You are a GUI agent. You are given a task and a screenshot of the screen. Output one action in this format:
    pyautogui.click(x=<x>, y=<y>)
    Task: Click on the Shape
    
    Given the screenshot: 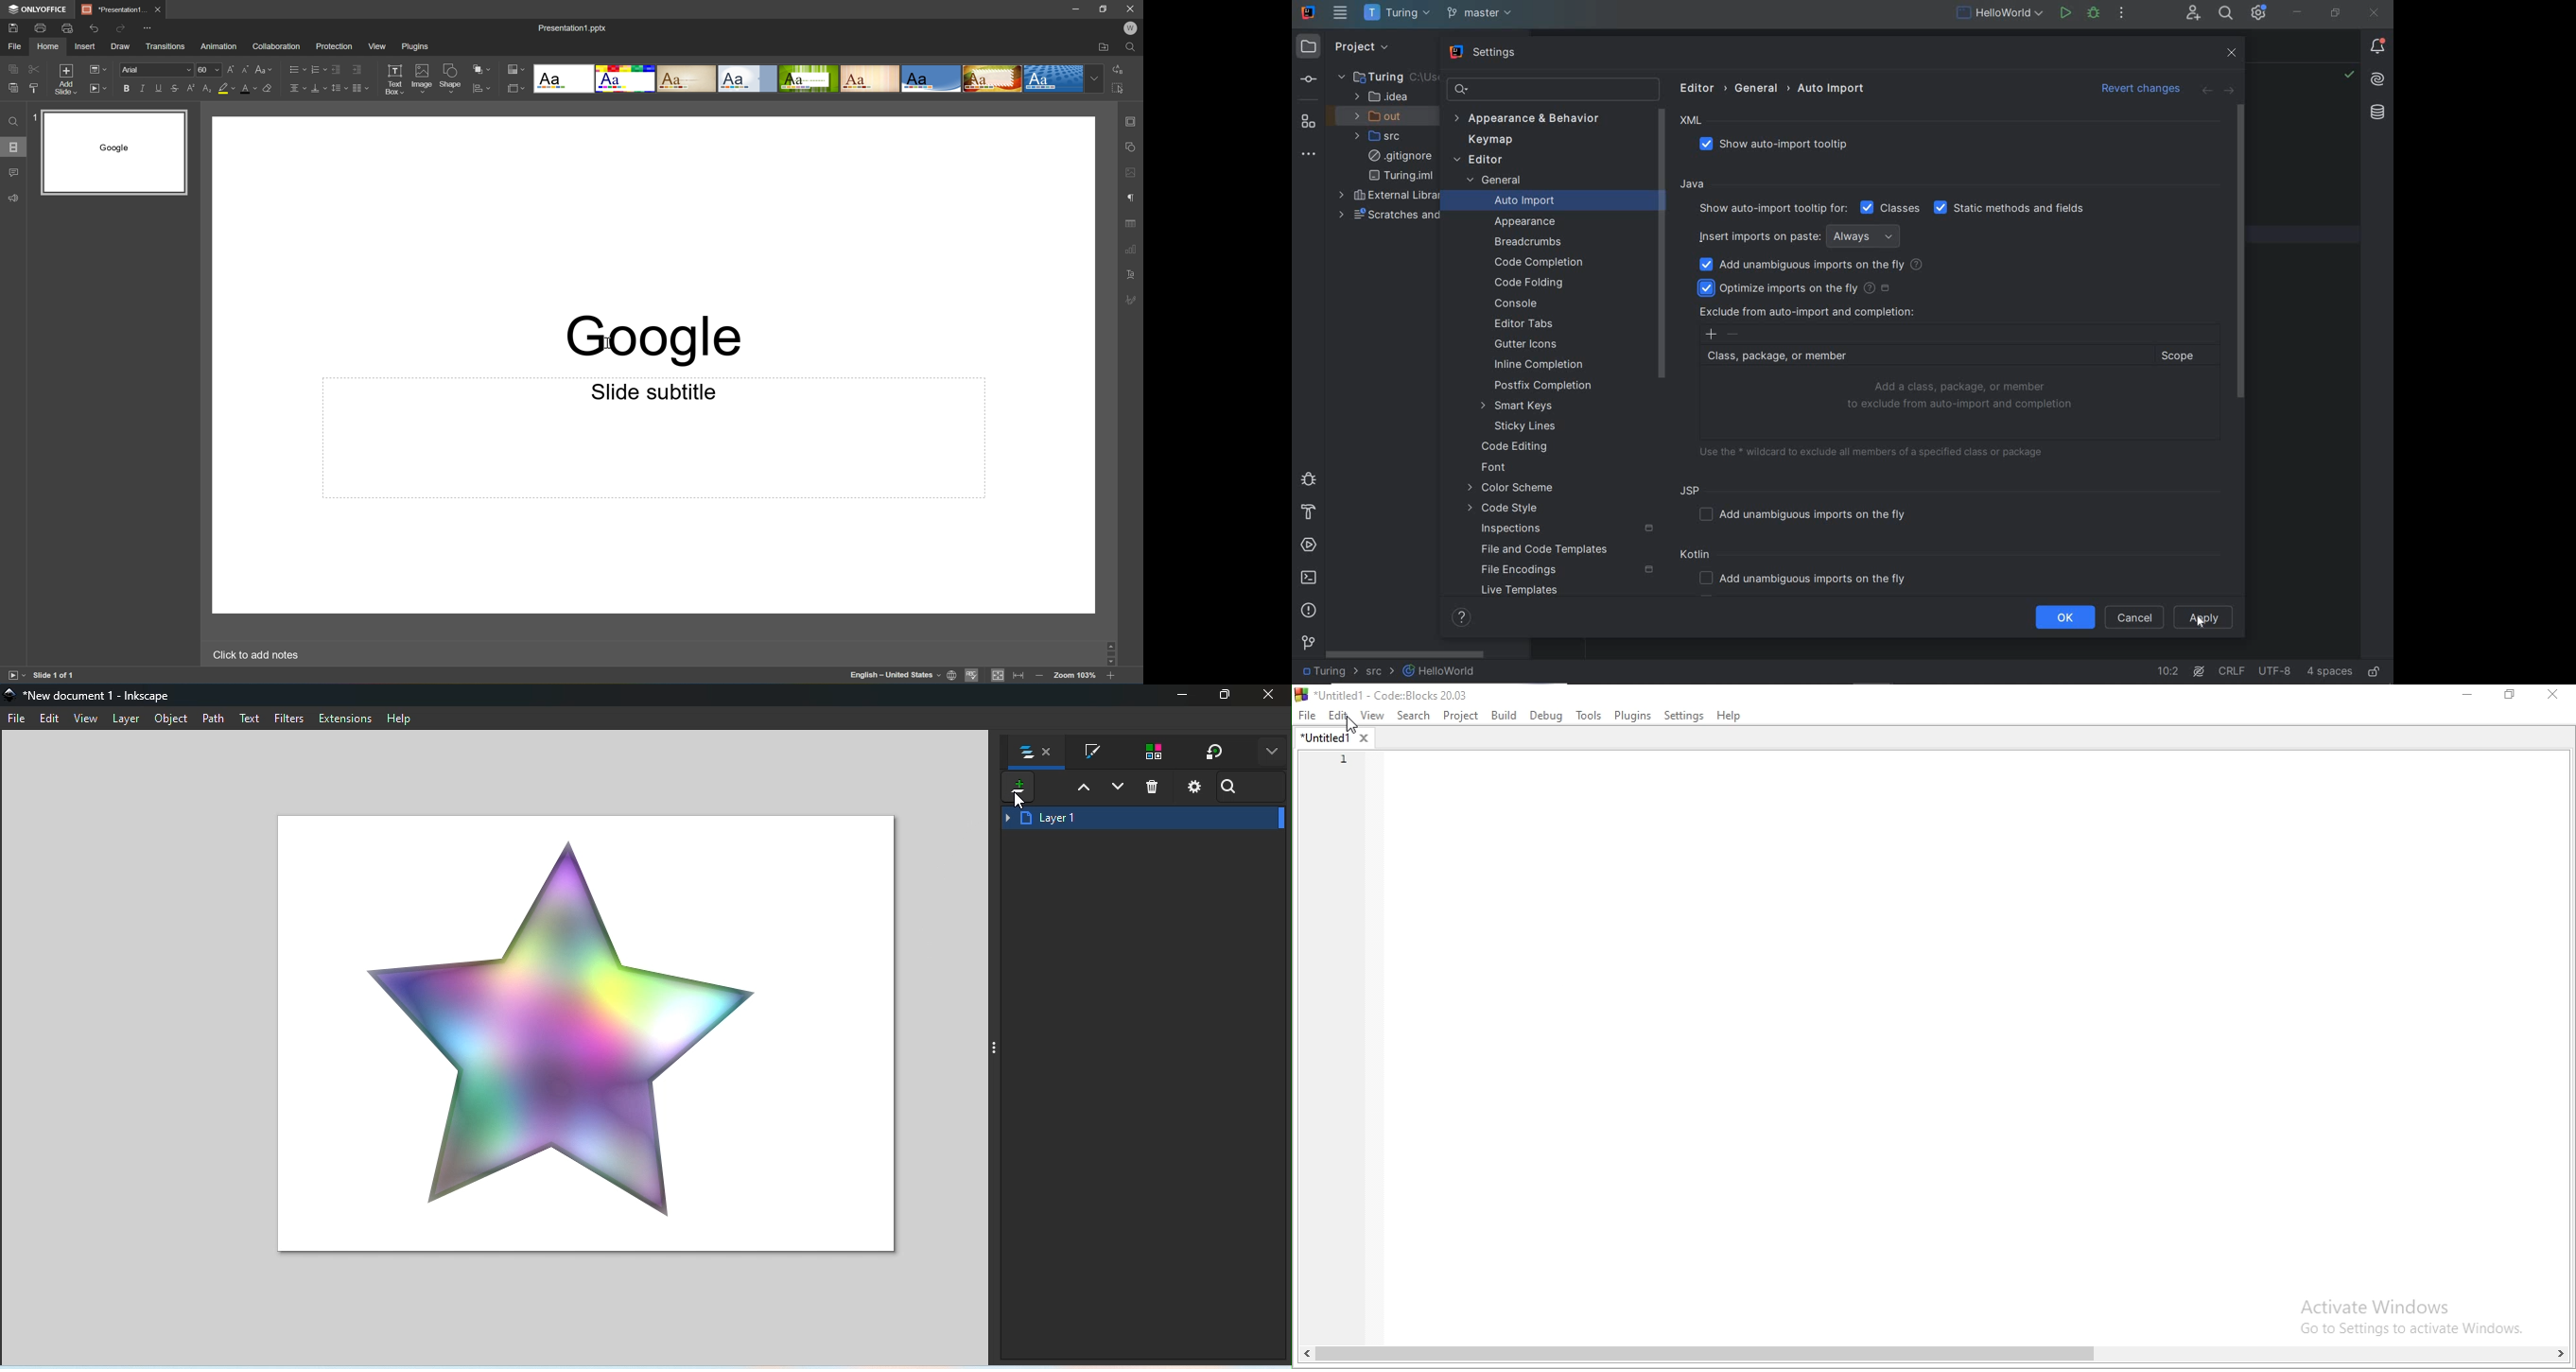 What is the action you would take?
    pyautogui.click(x=453, y=77)
    